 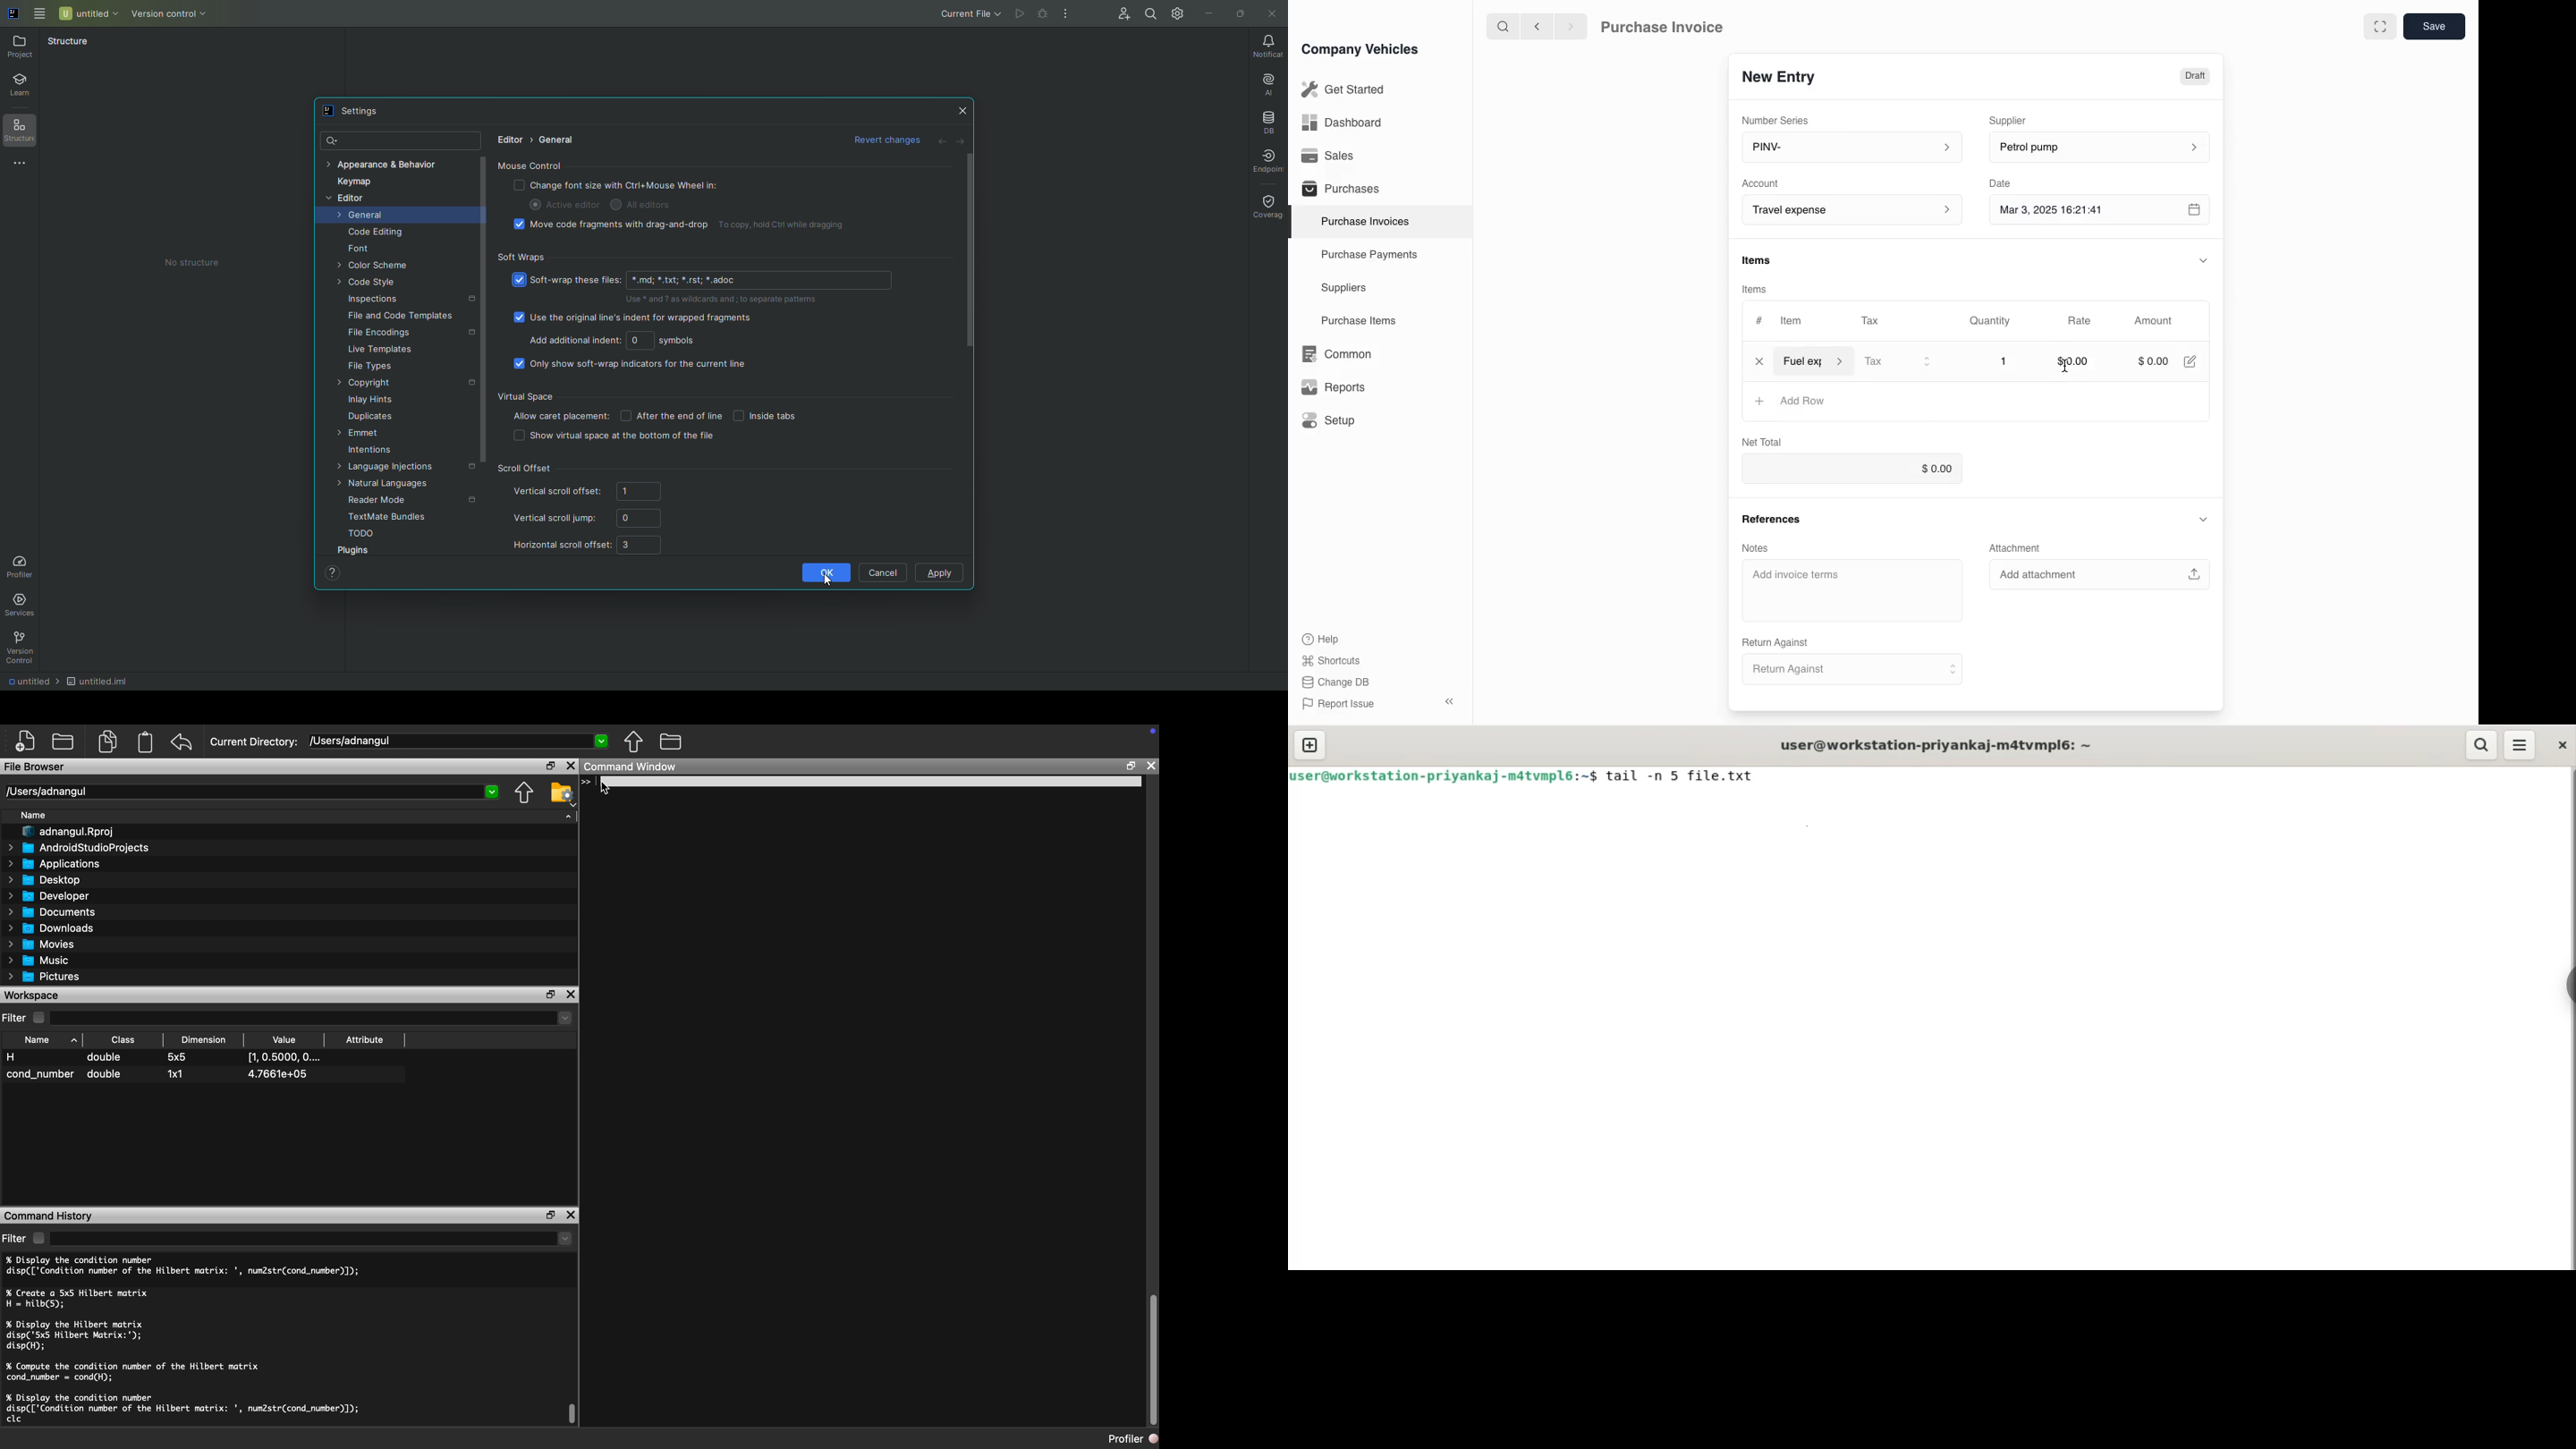 I want to click on Reports, so click(x=1333, y=387).